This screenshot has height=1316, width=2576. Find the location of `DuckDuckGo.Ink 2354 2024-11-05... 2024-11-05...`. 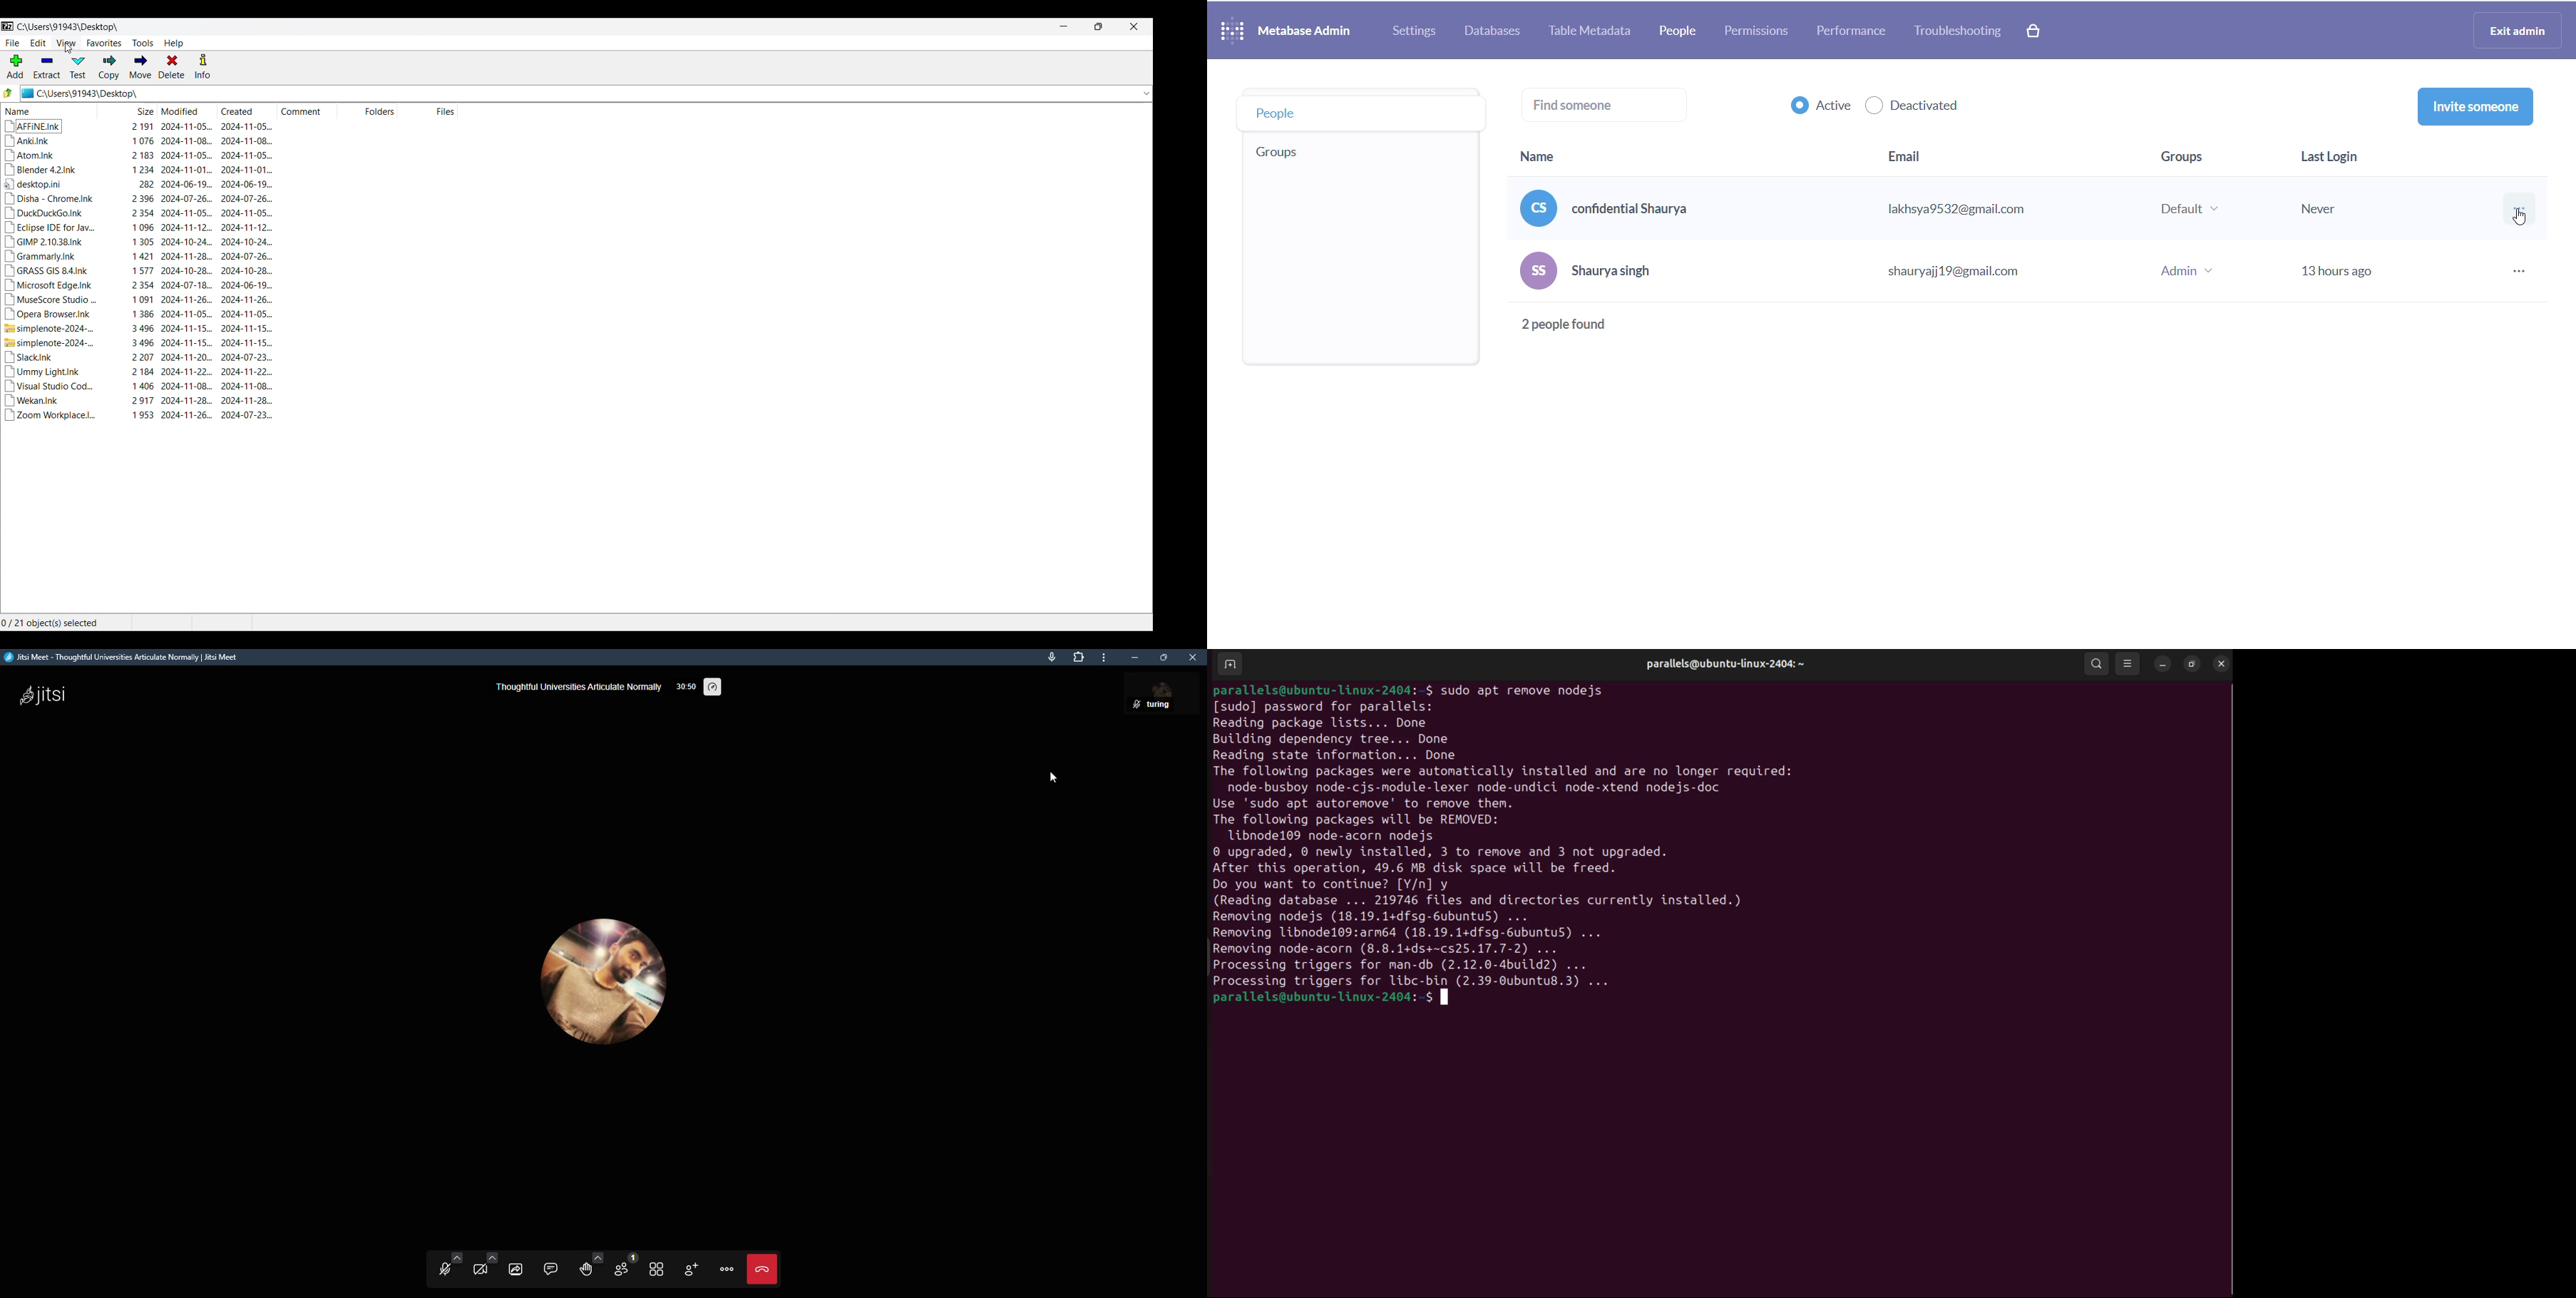

DuckDuckGo.Ink 2354 2024-11-05... 2024-11-05... is located at coordinates (140, 214).